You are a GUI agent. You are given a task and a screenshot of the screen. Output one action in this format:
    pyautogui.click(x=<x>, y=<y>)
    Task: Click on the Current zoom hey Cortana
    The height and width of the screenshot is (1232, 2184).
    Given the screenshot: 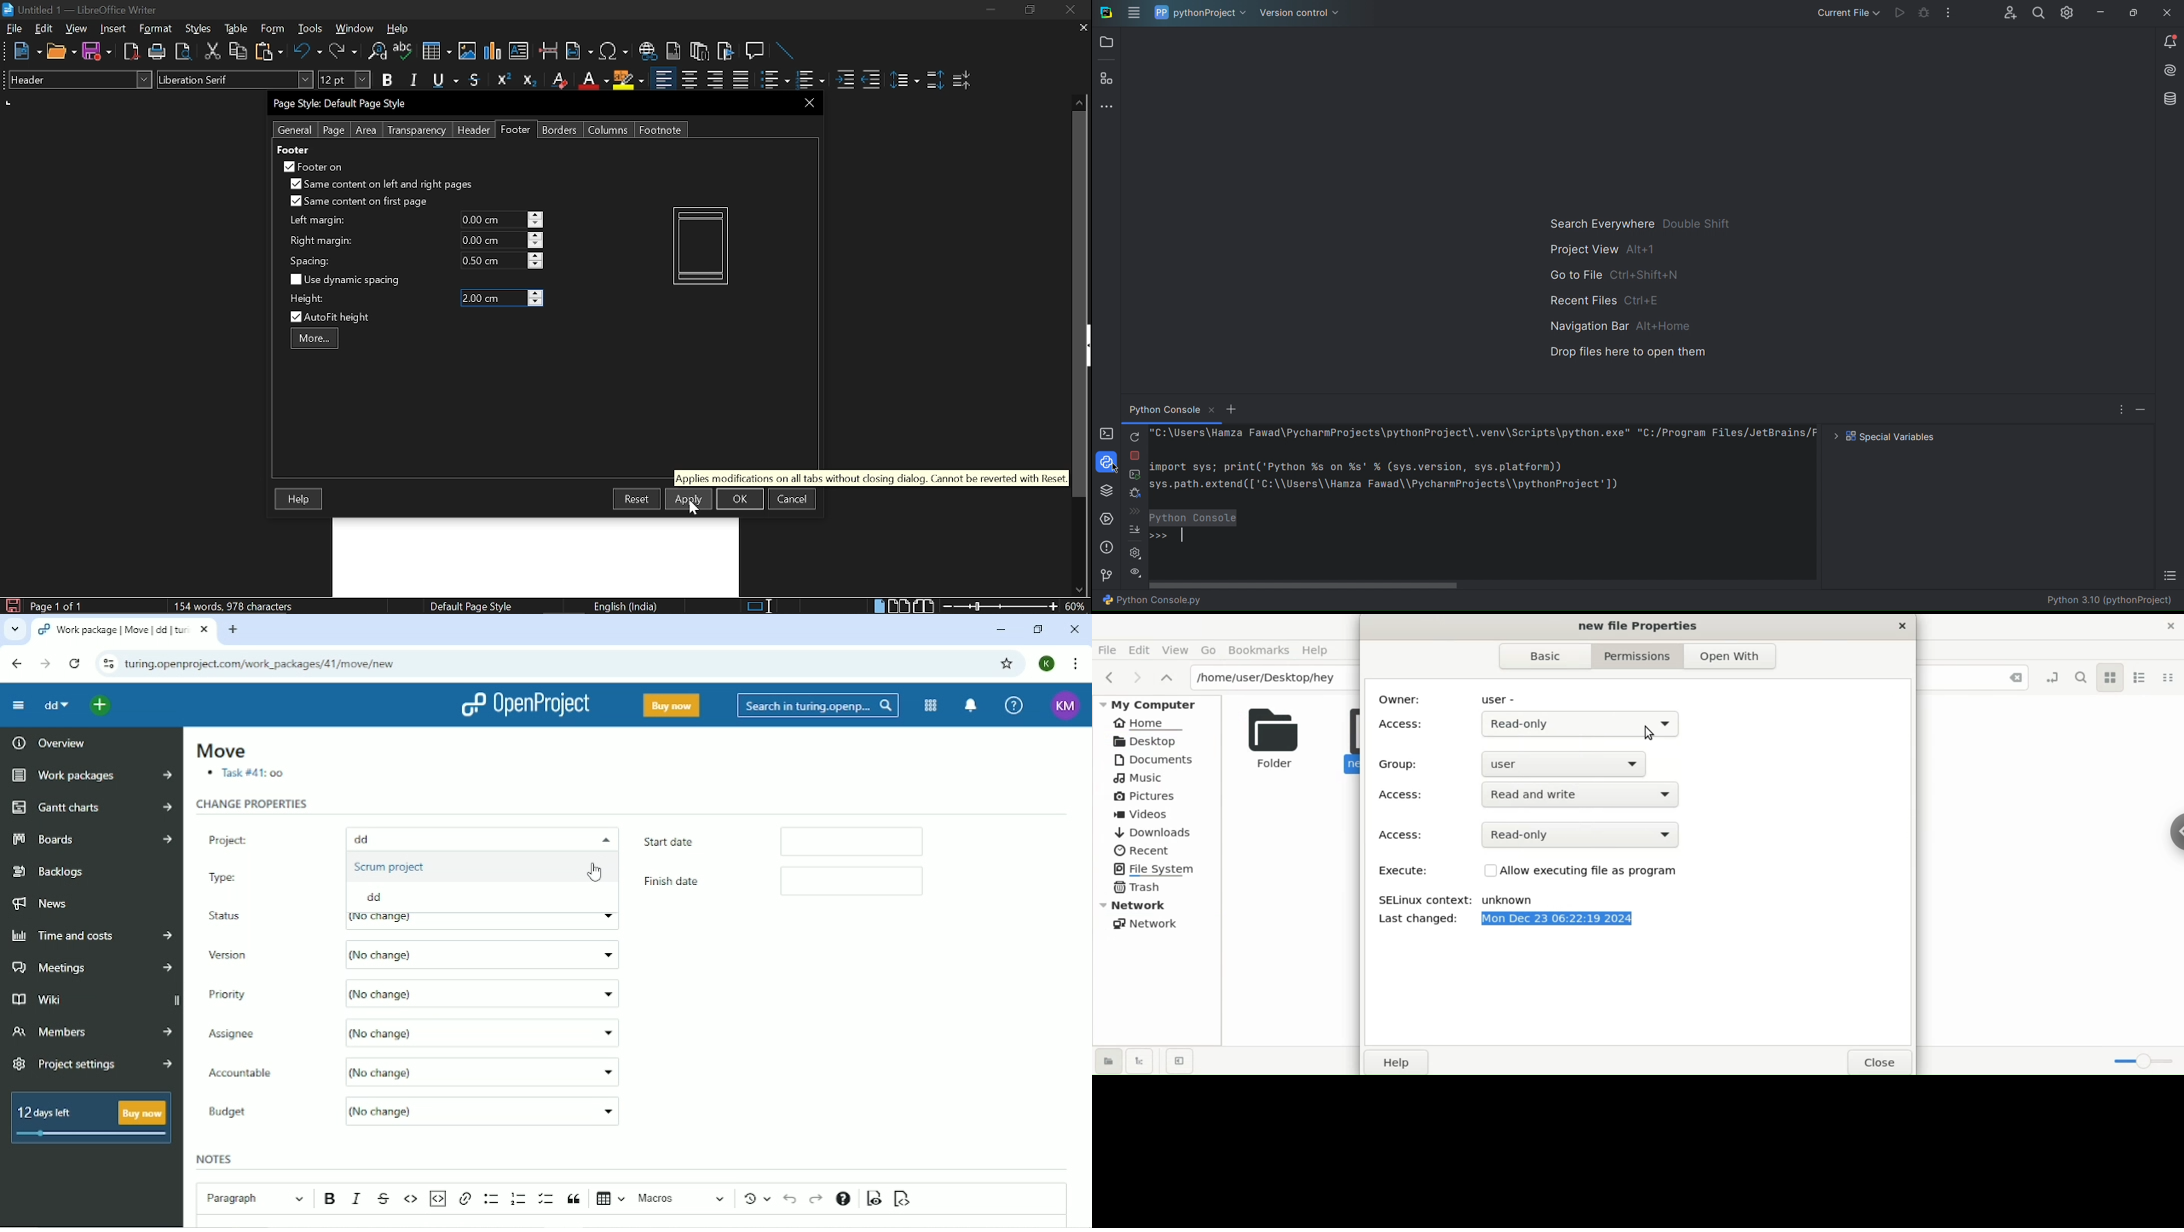 What is the action you would take?
    pyautogui.click(x=1075, y=605)
    